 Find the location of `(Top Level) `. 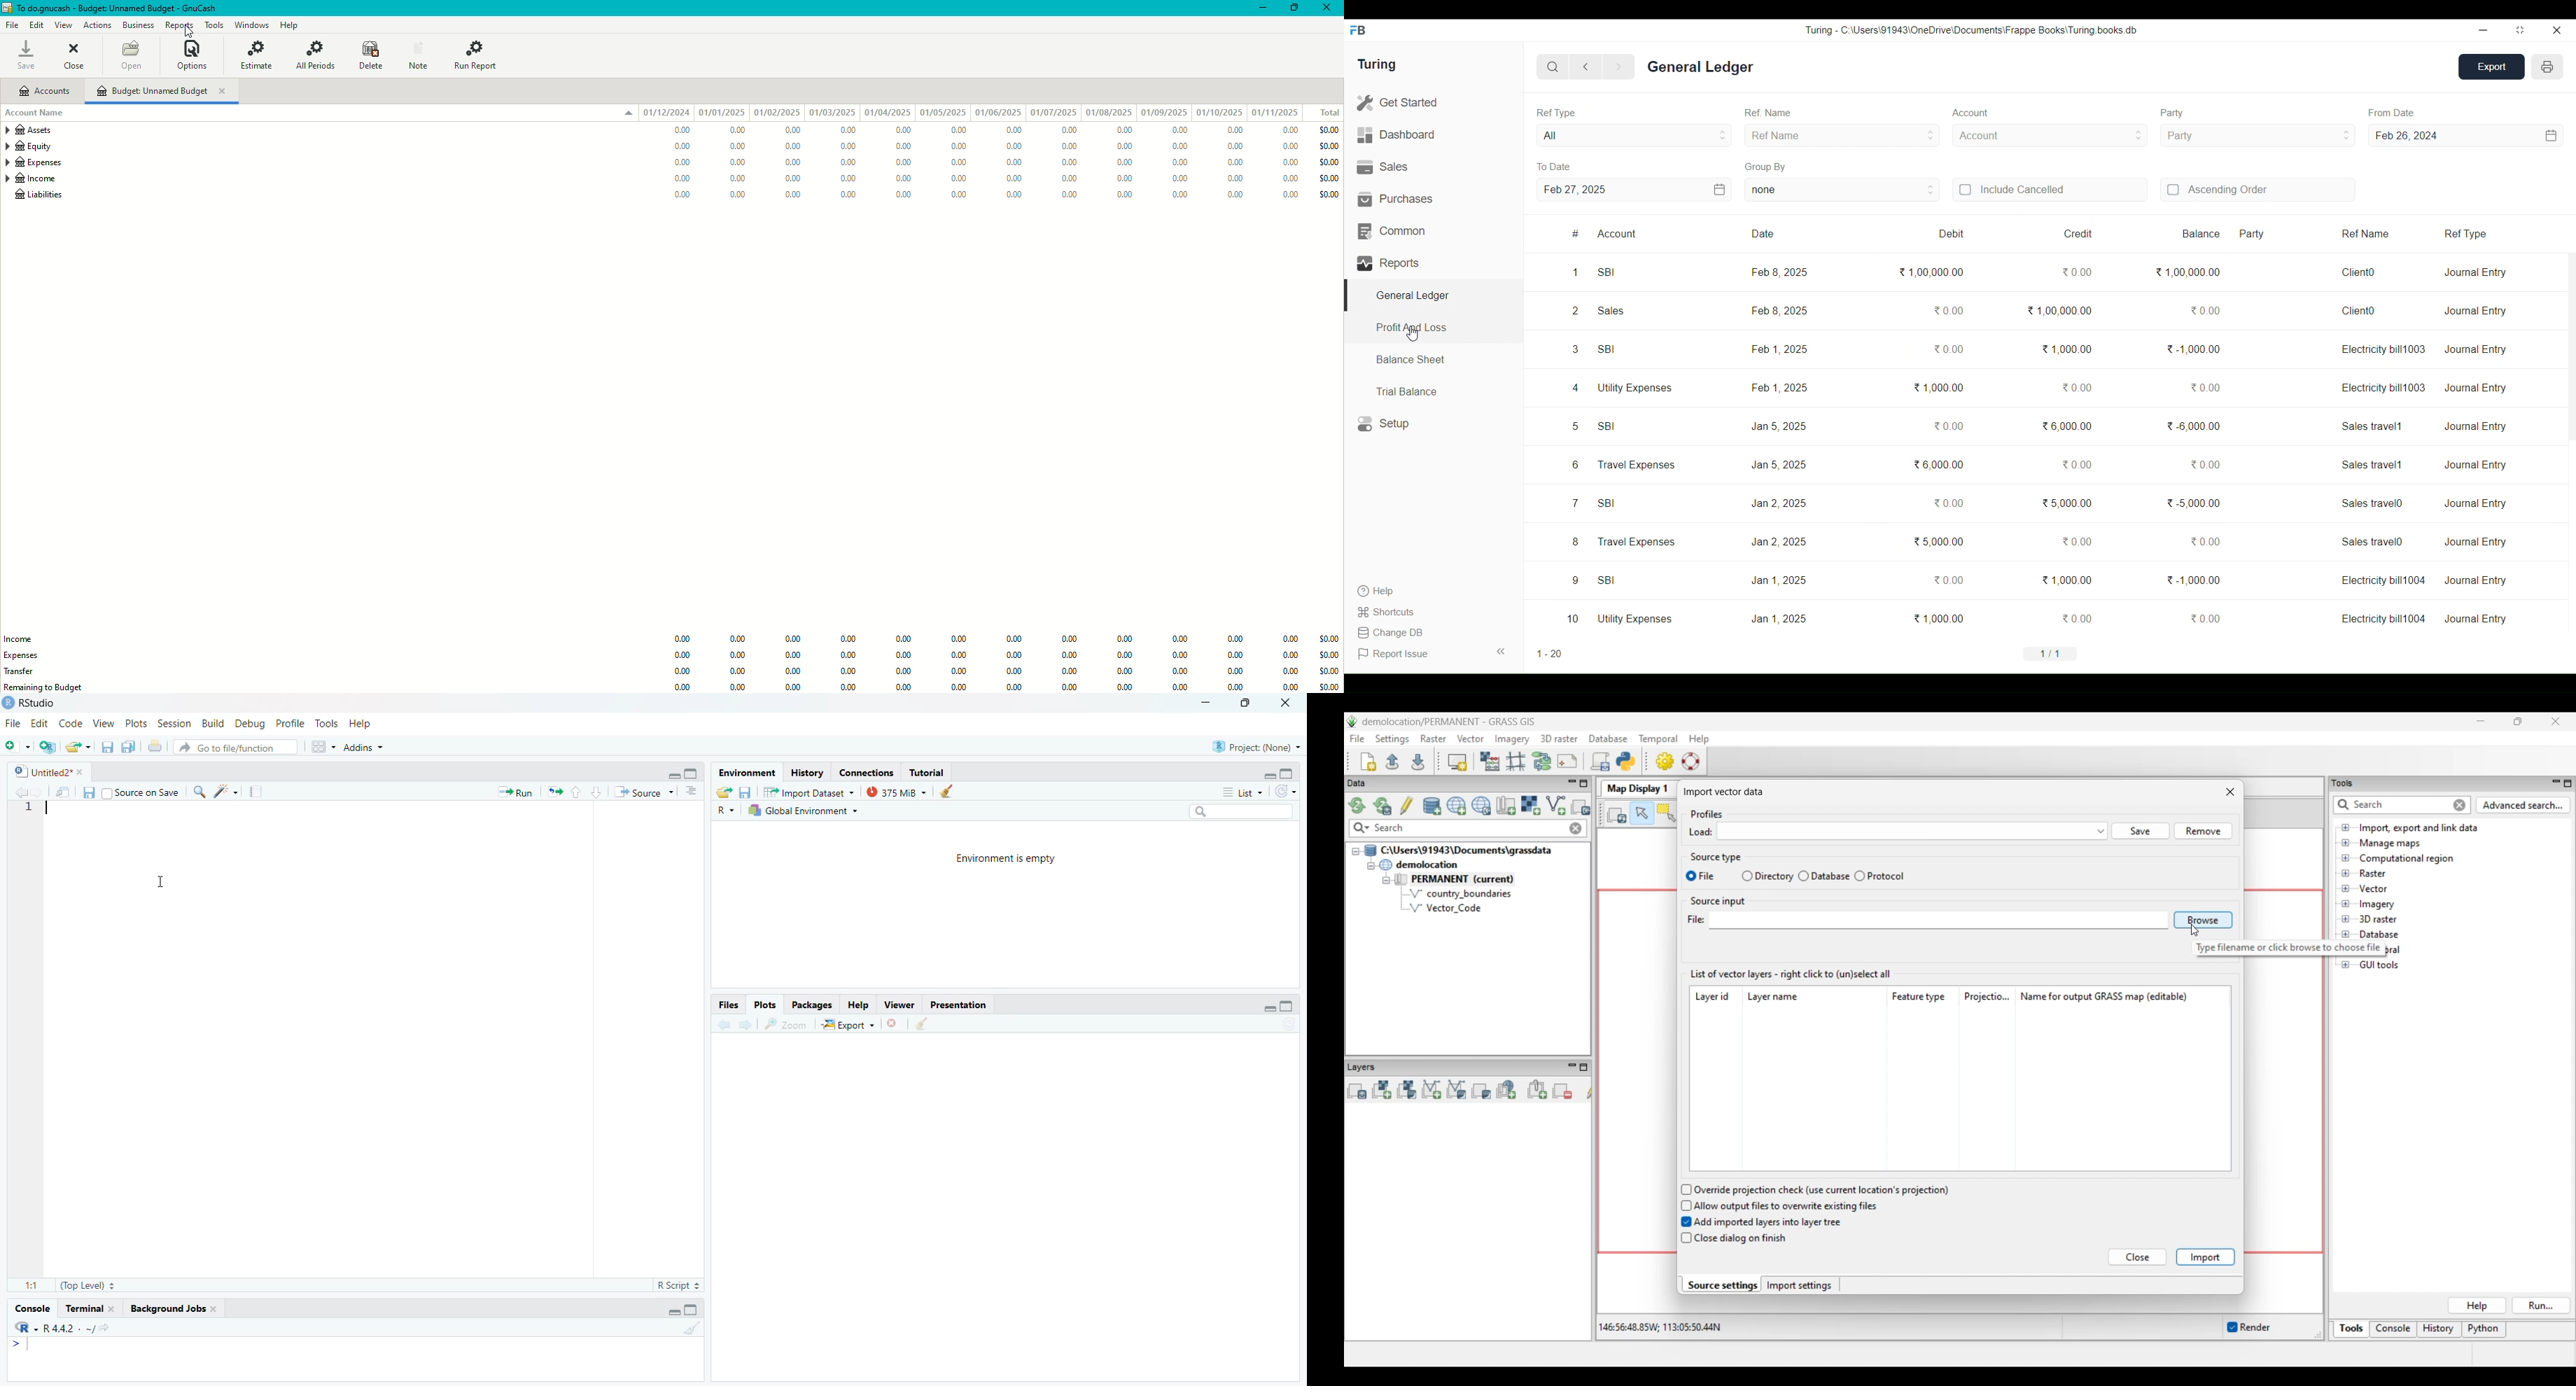

(Top Level)  is located at coordinates (88, 1286).